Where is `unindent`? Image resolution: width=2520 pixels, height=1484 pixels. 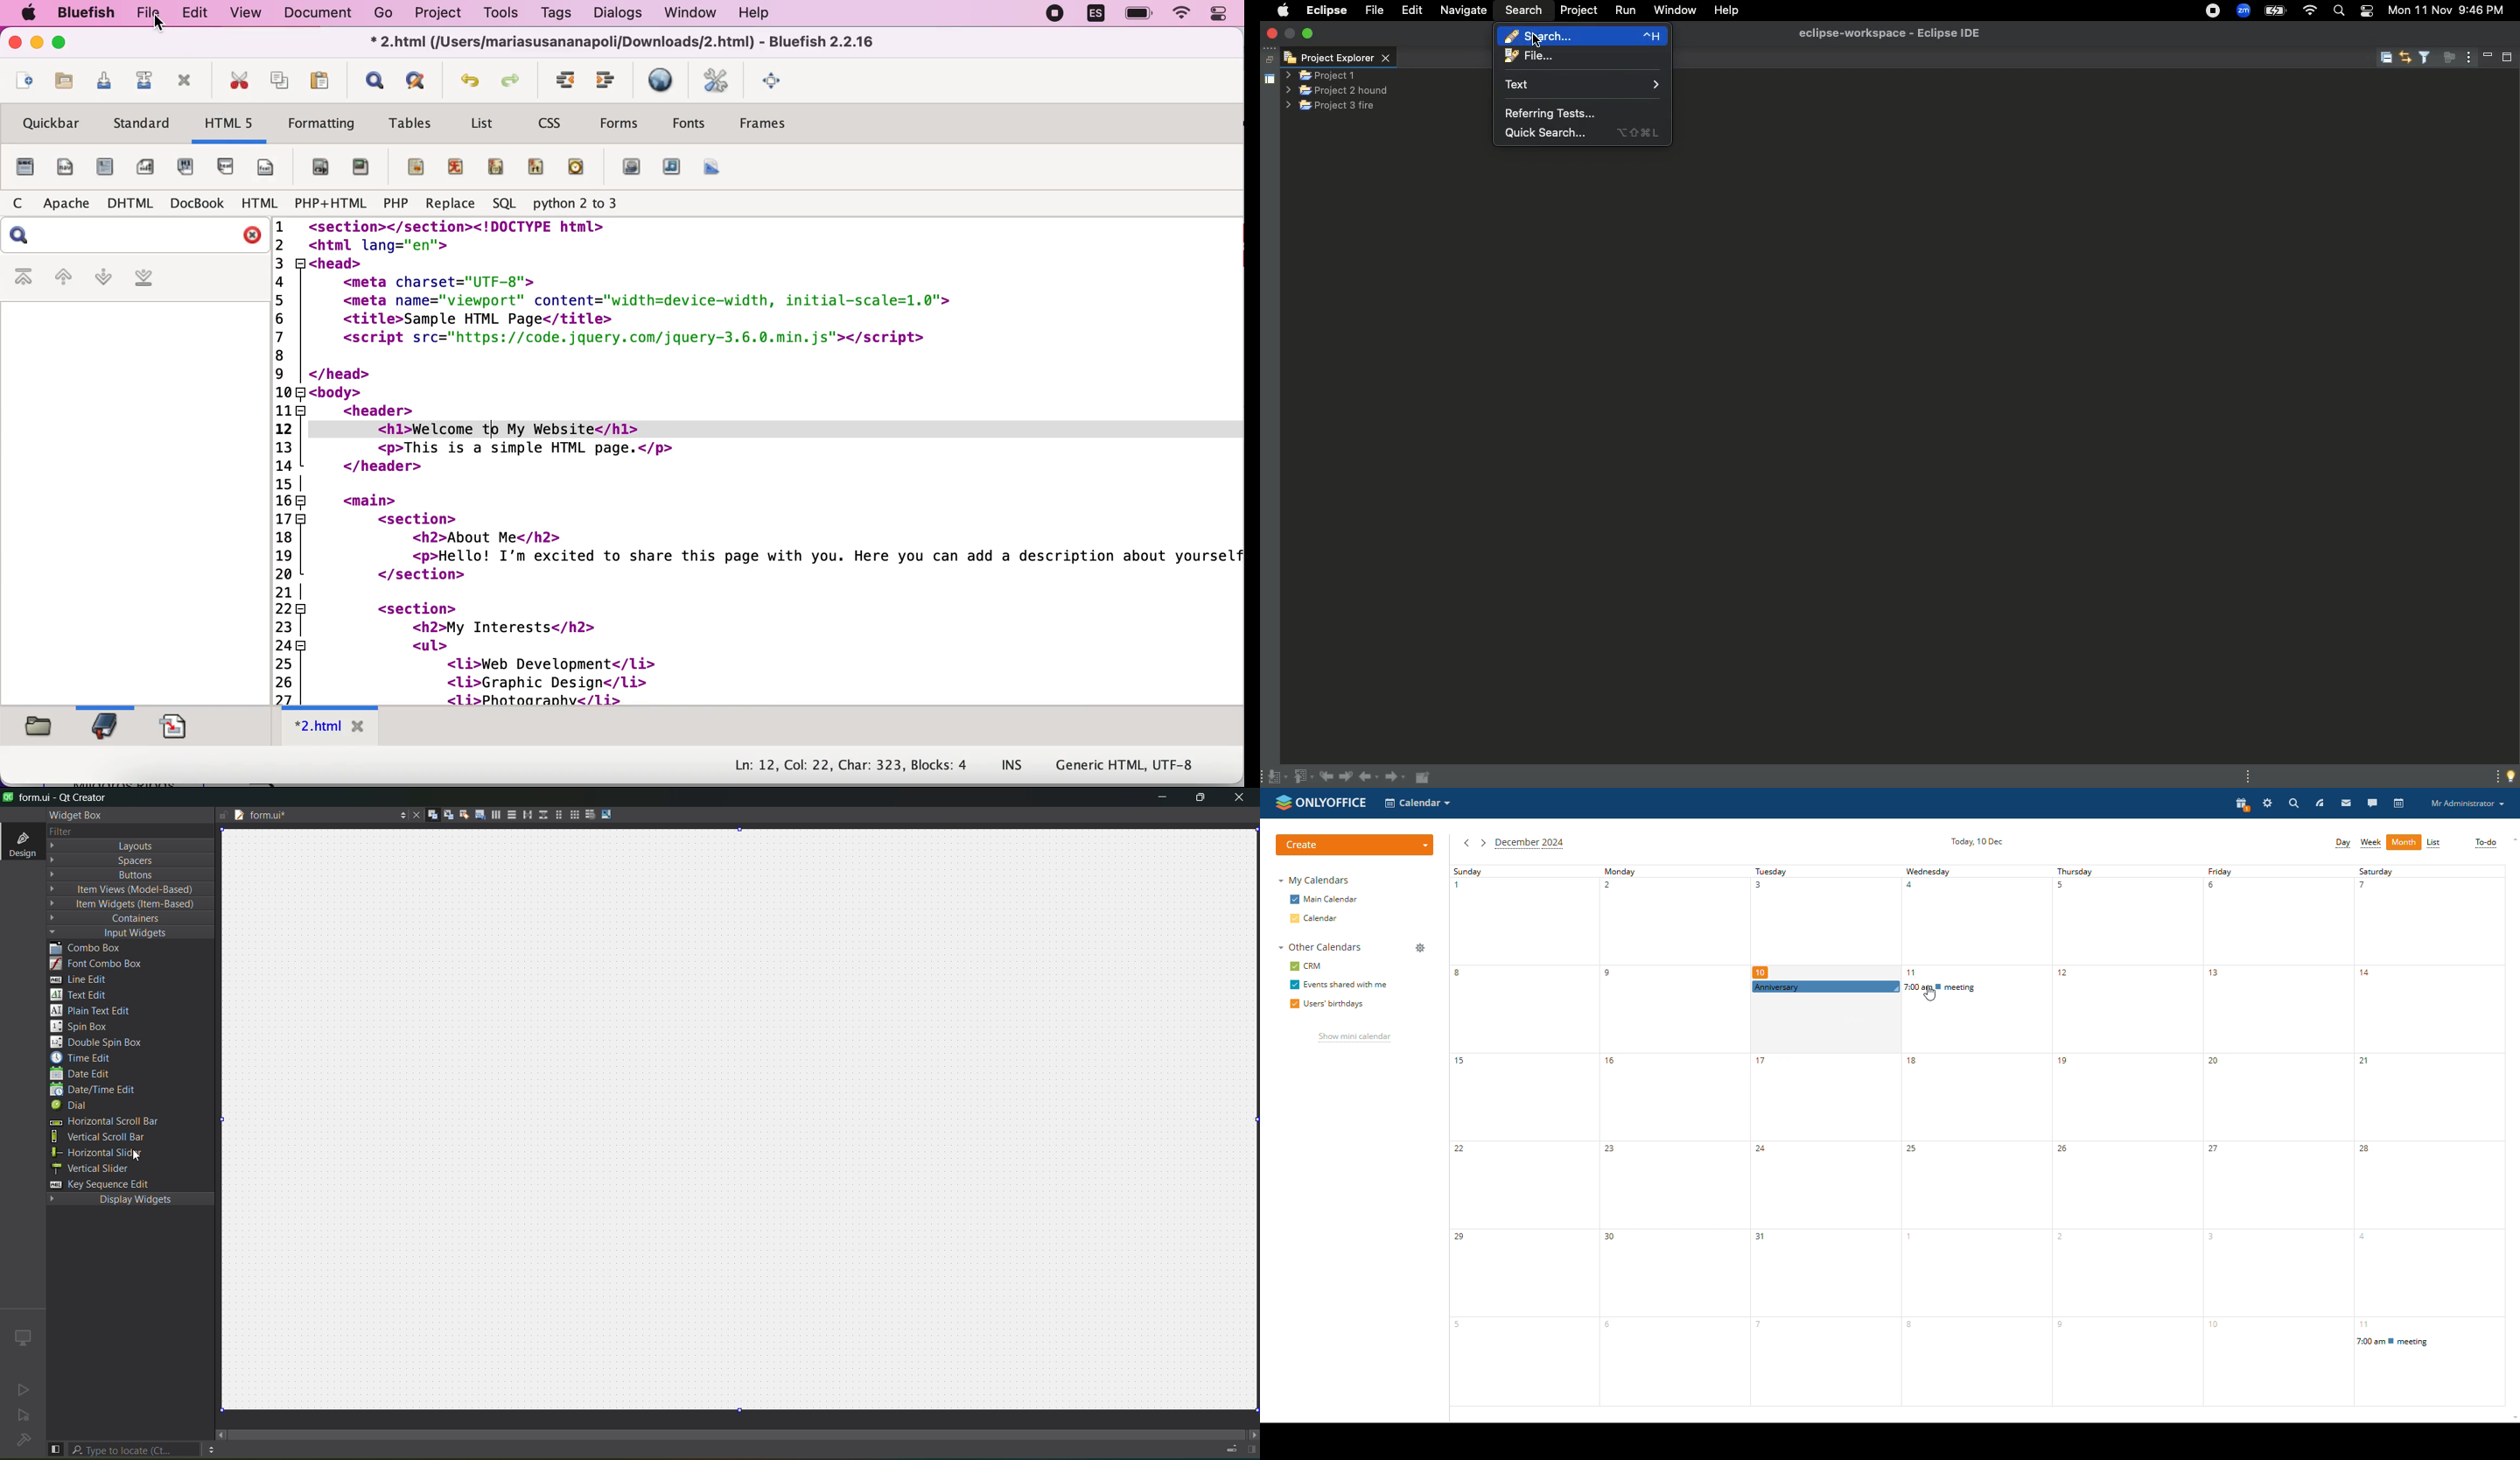 unindent is located at coordinates (608, 81).